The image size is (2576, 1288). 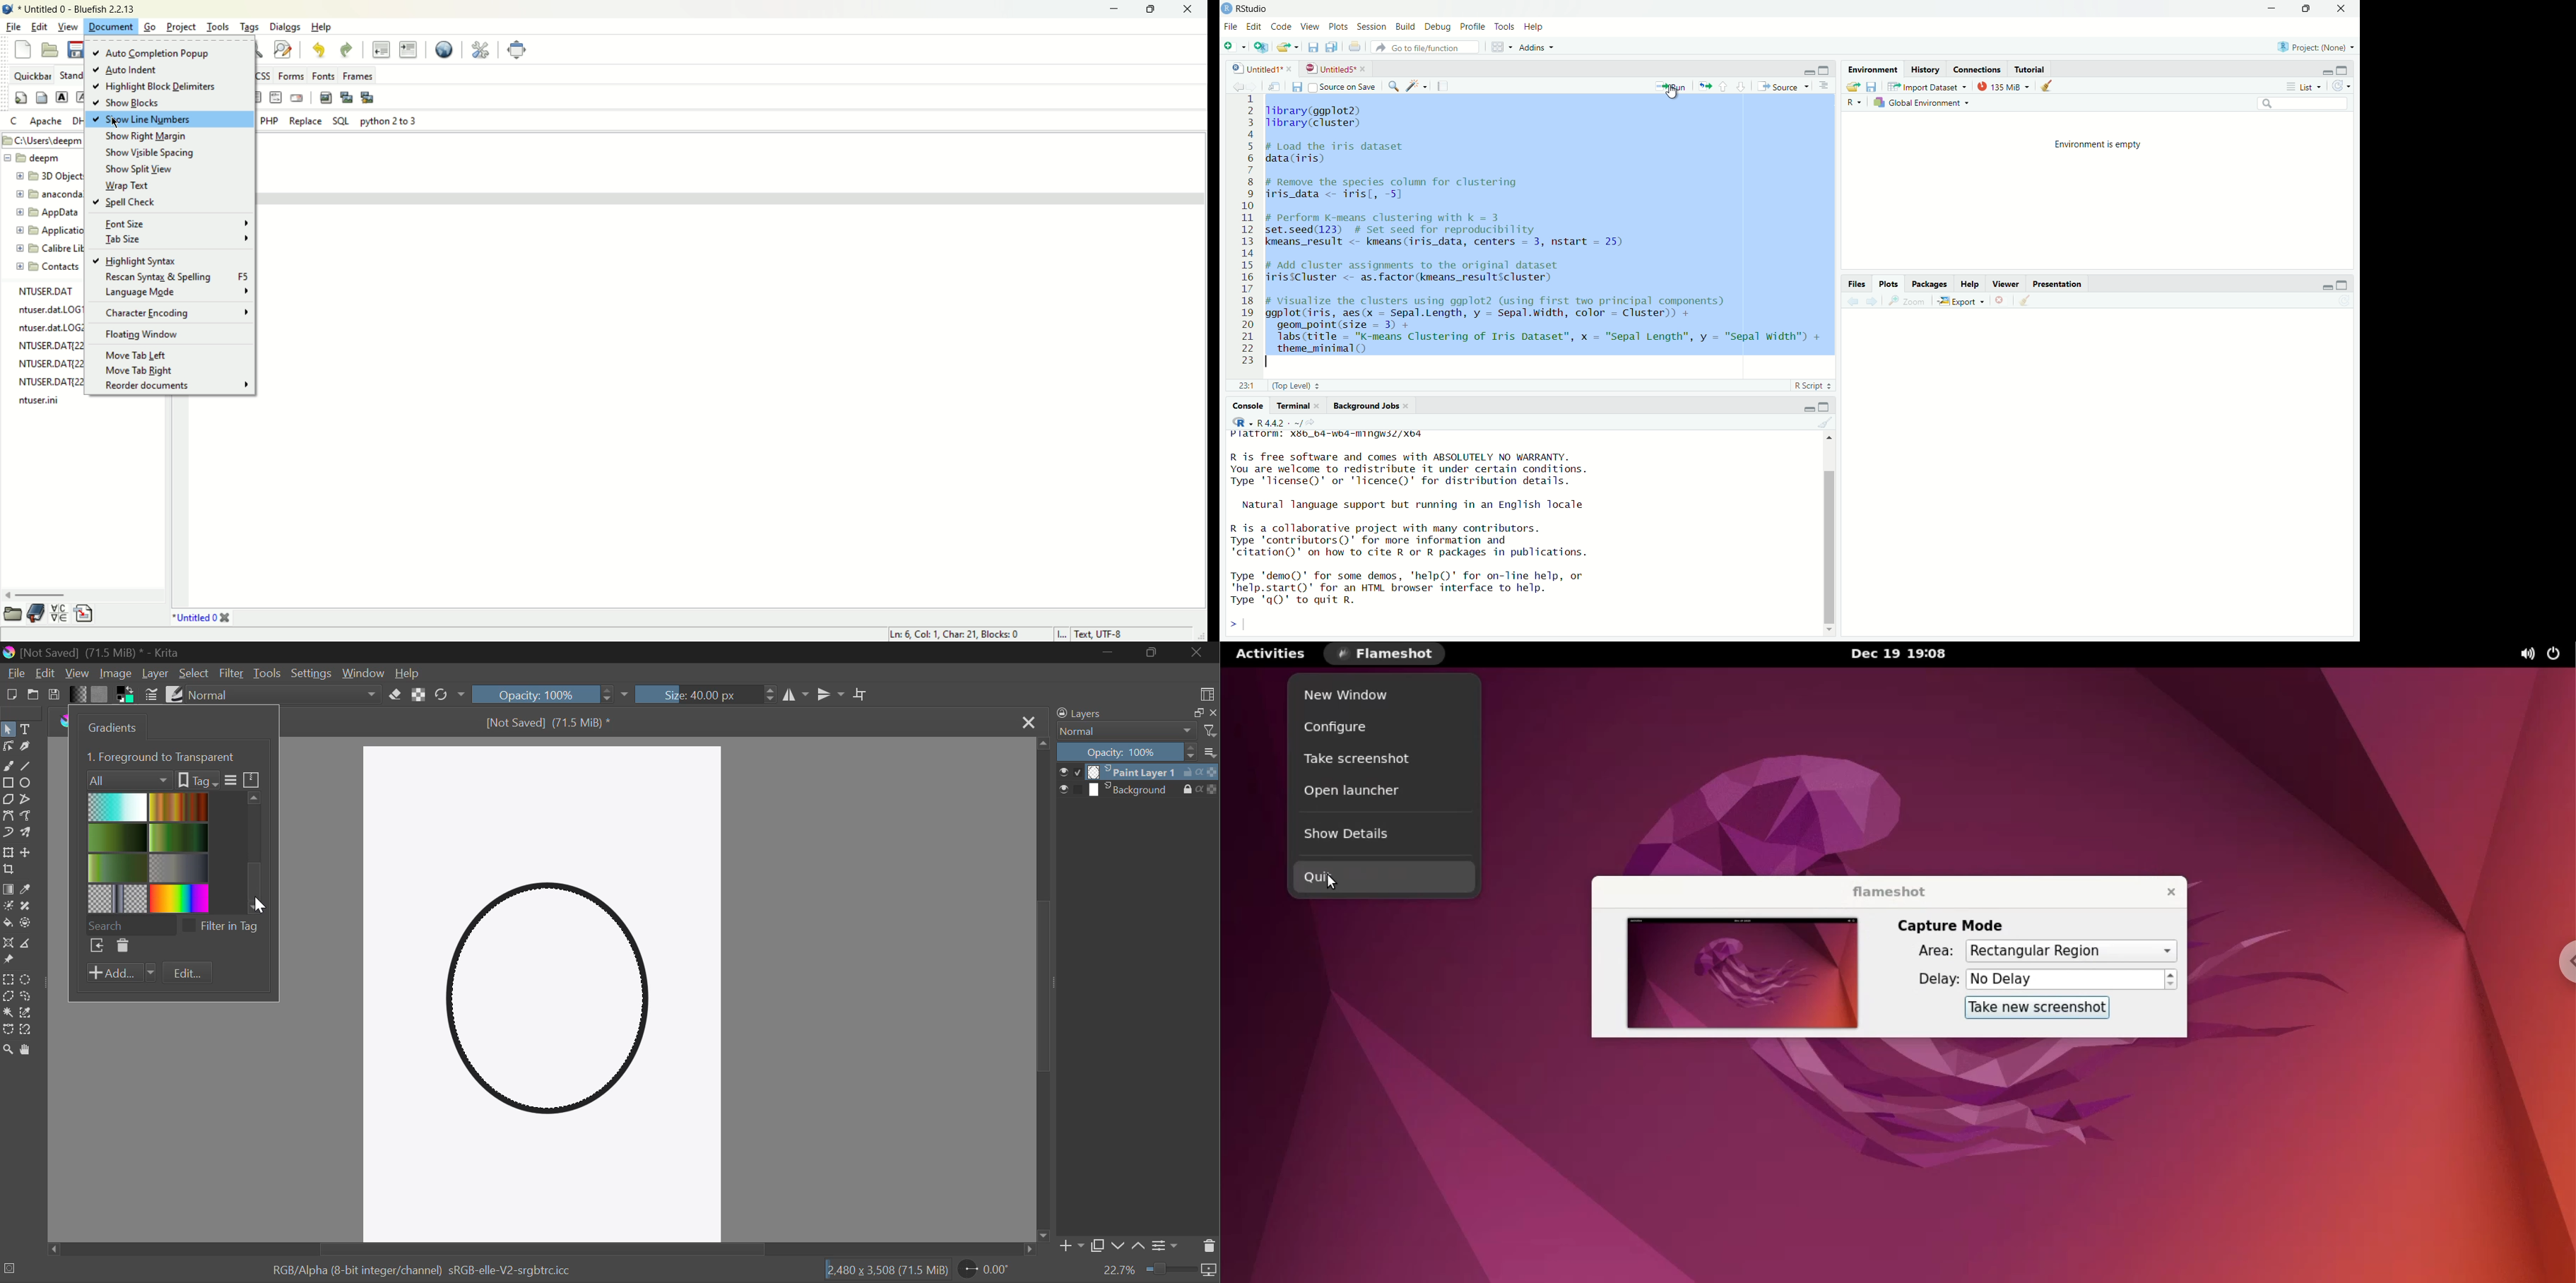 I want to click on Freehand Selection, so click(x=29, y=995).